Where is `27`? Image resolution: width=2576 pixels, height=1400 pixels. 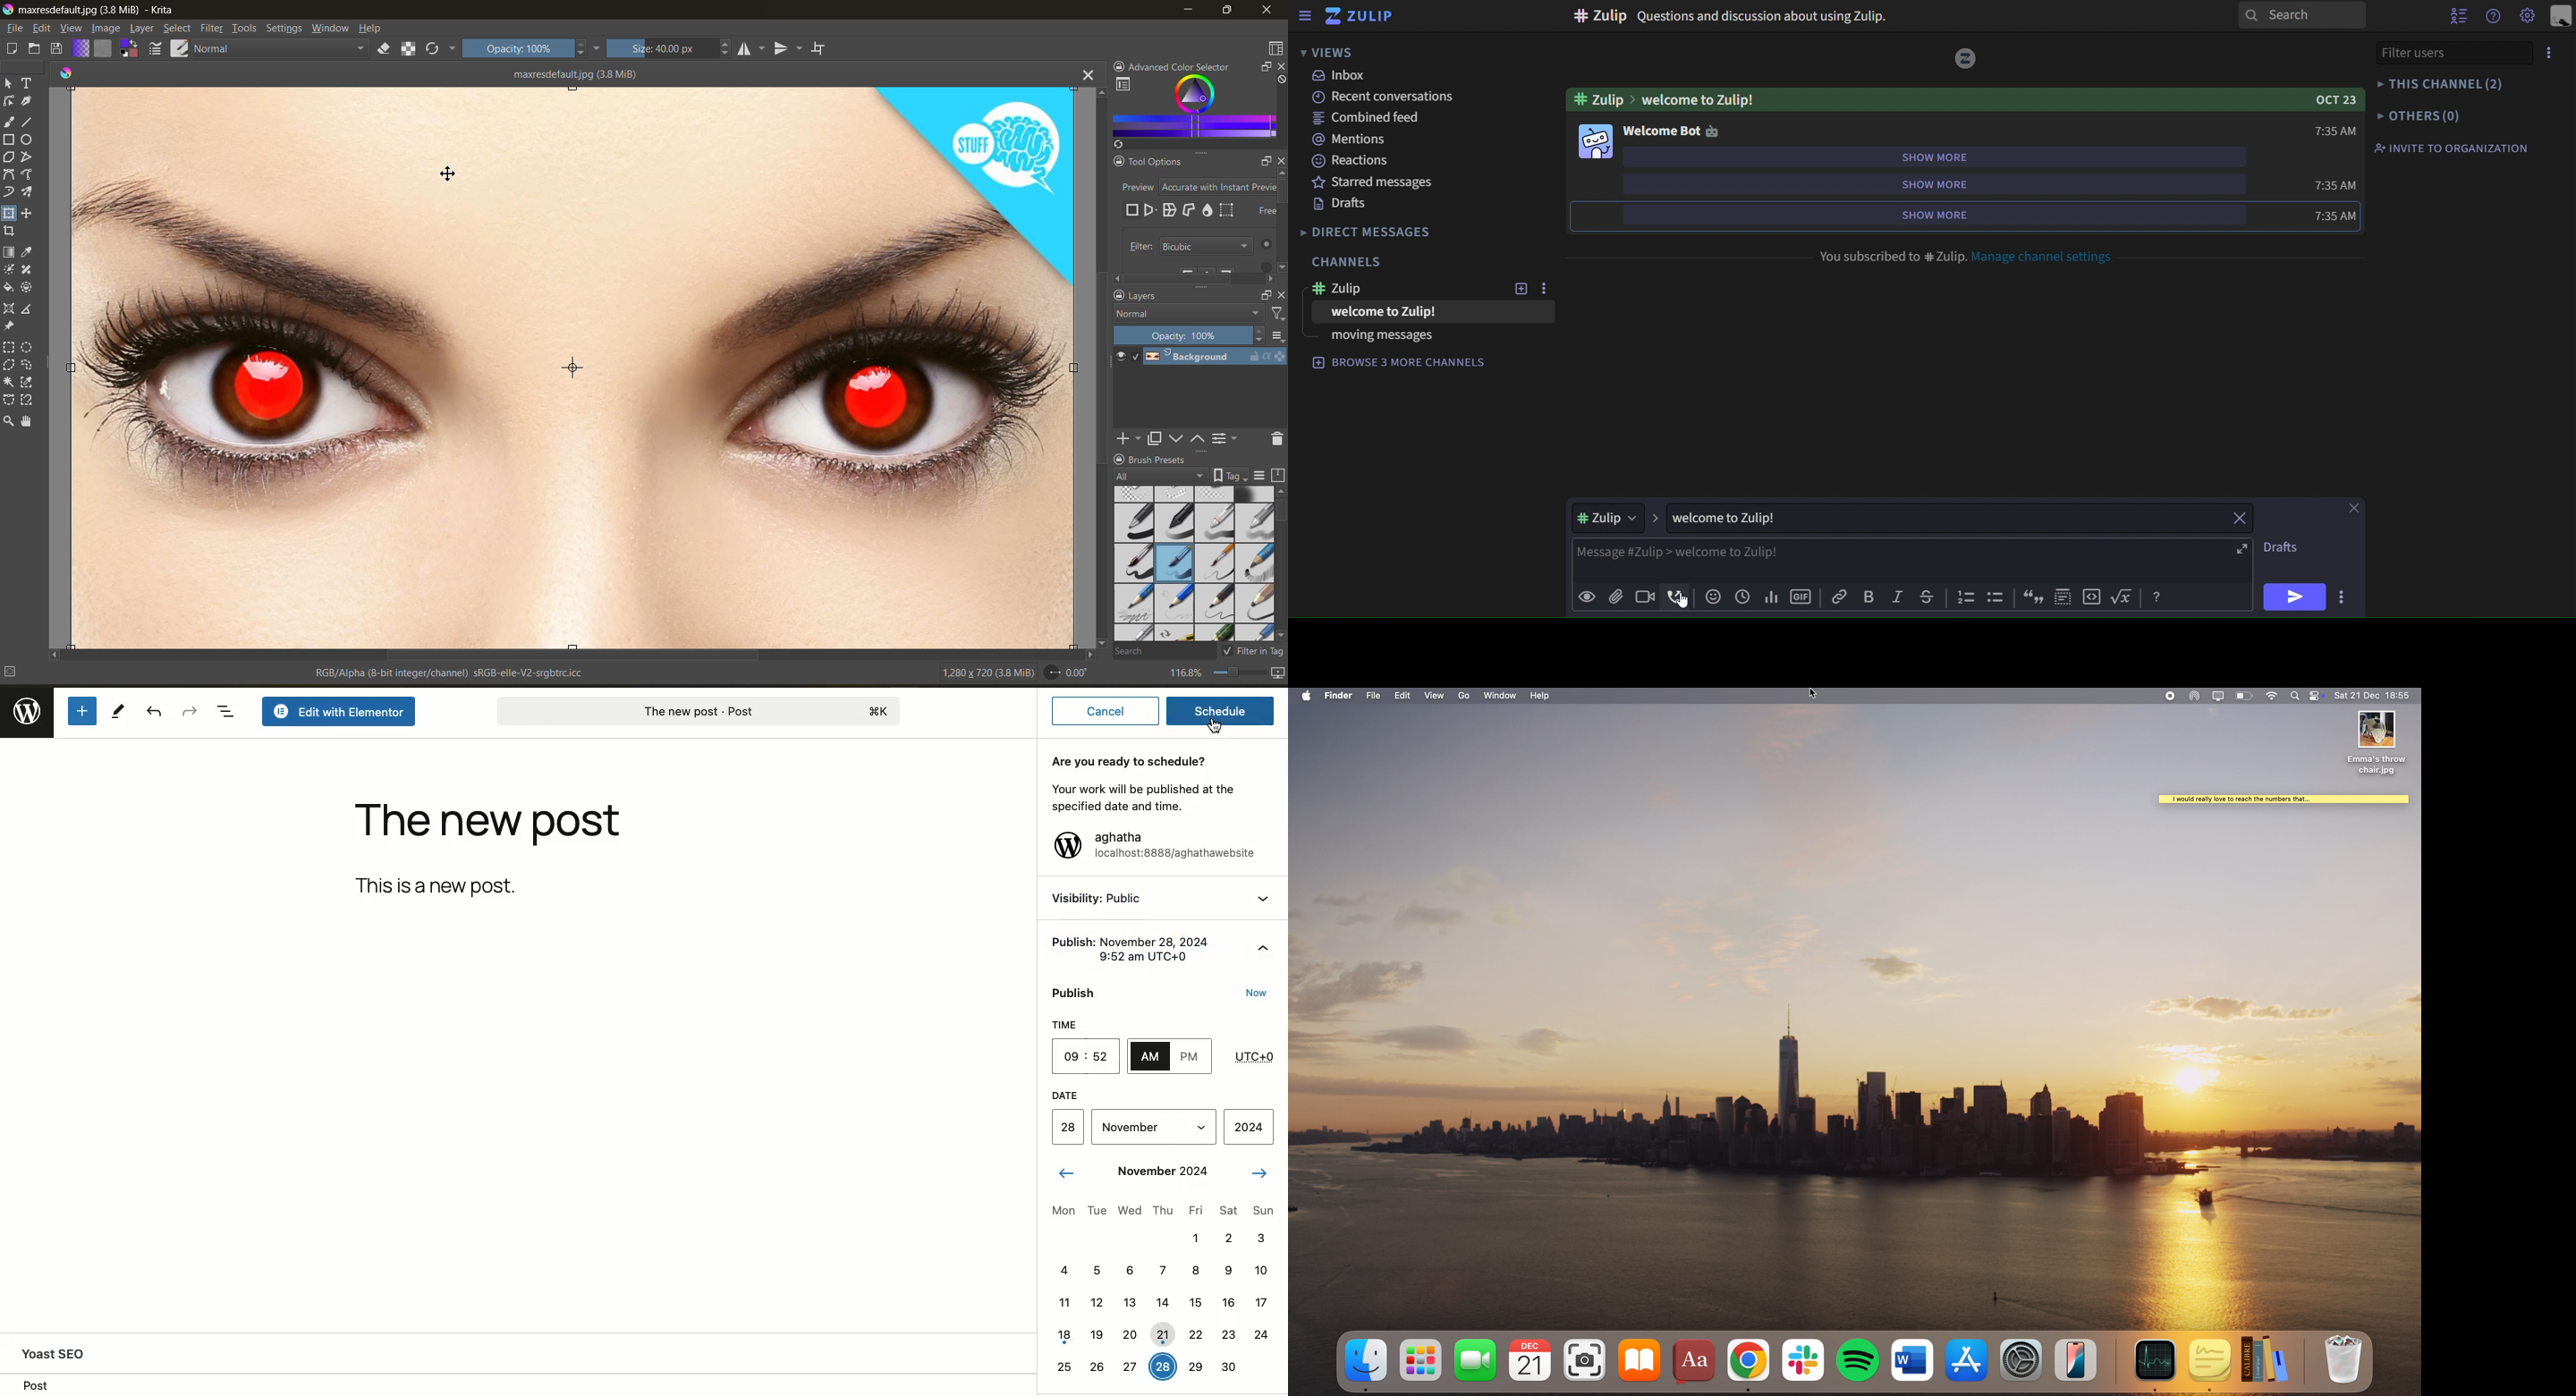
27 is located at coordinates (1131, 1364).